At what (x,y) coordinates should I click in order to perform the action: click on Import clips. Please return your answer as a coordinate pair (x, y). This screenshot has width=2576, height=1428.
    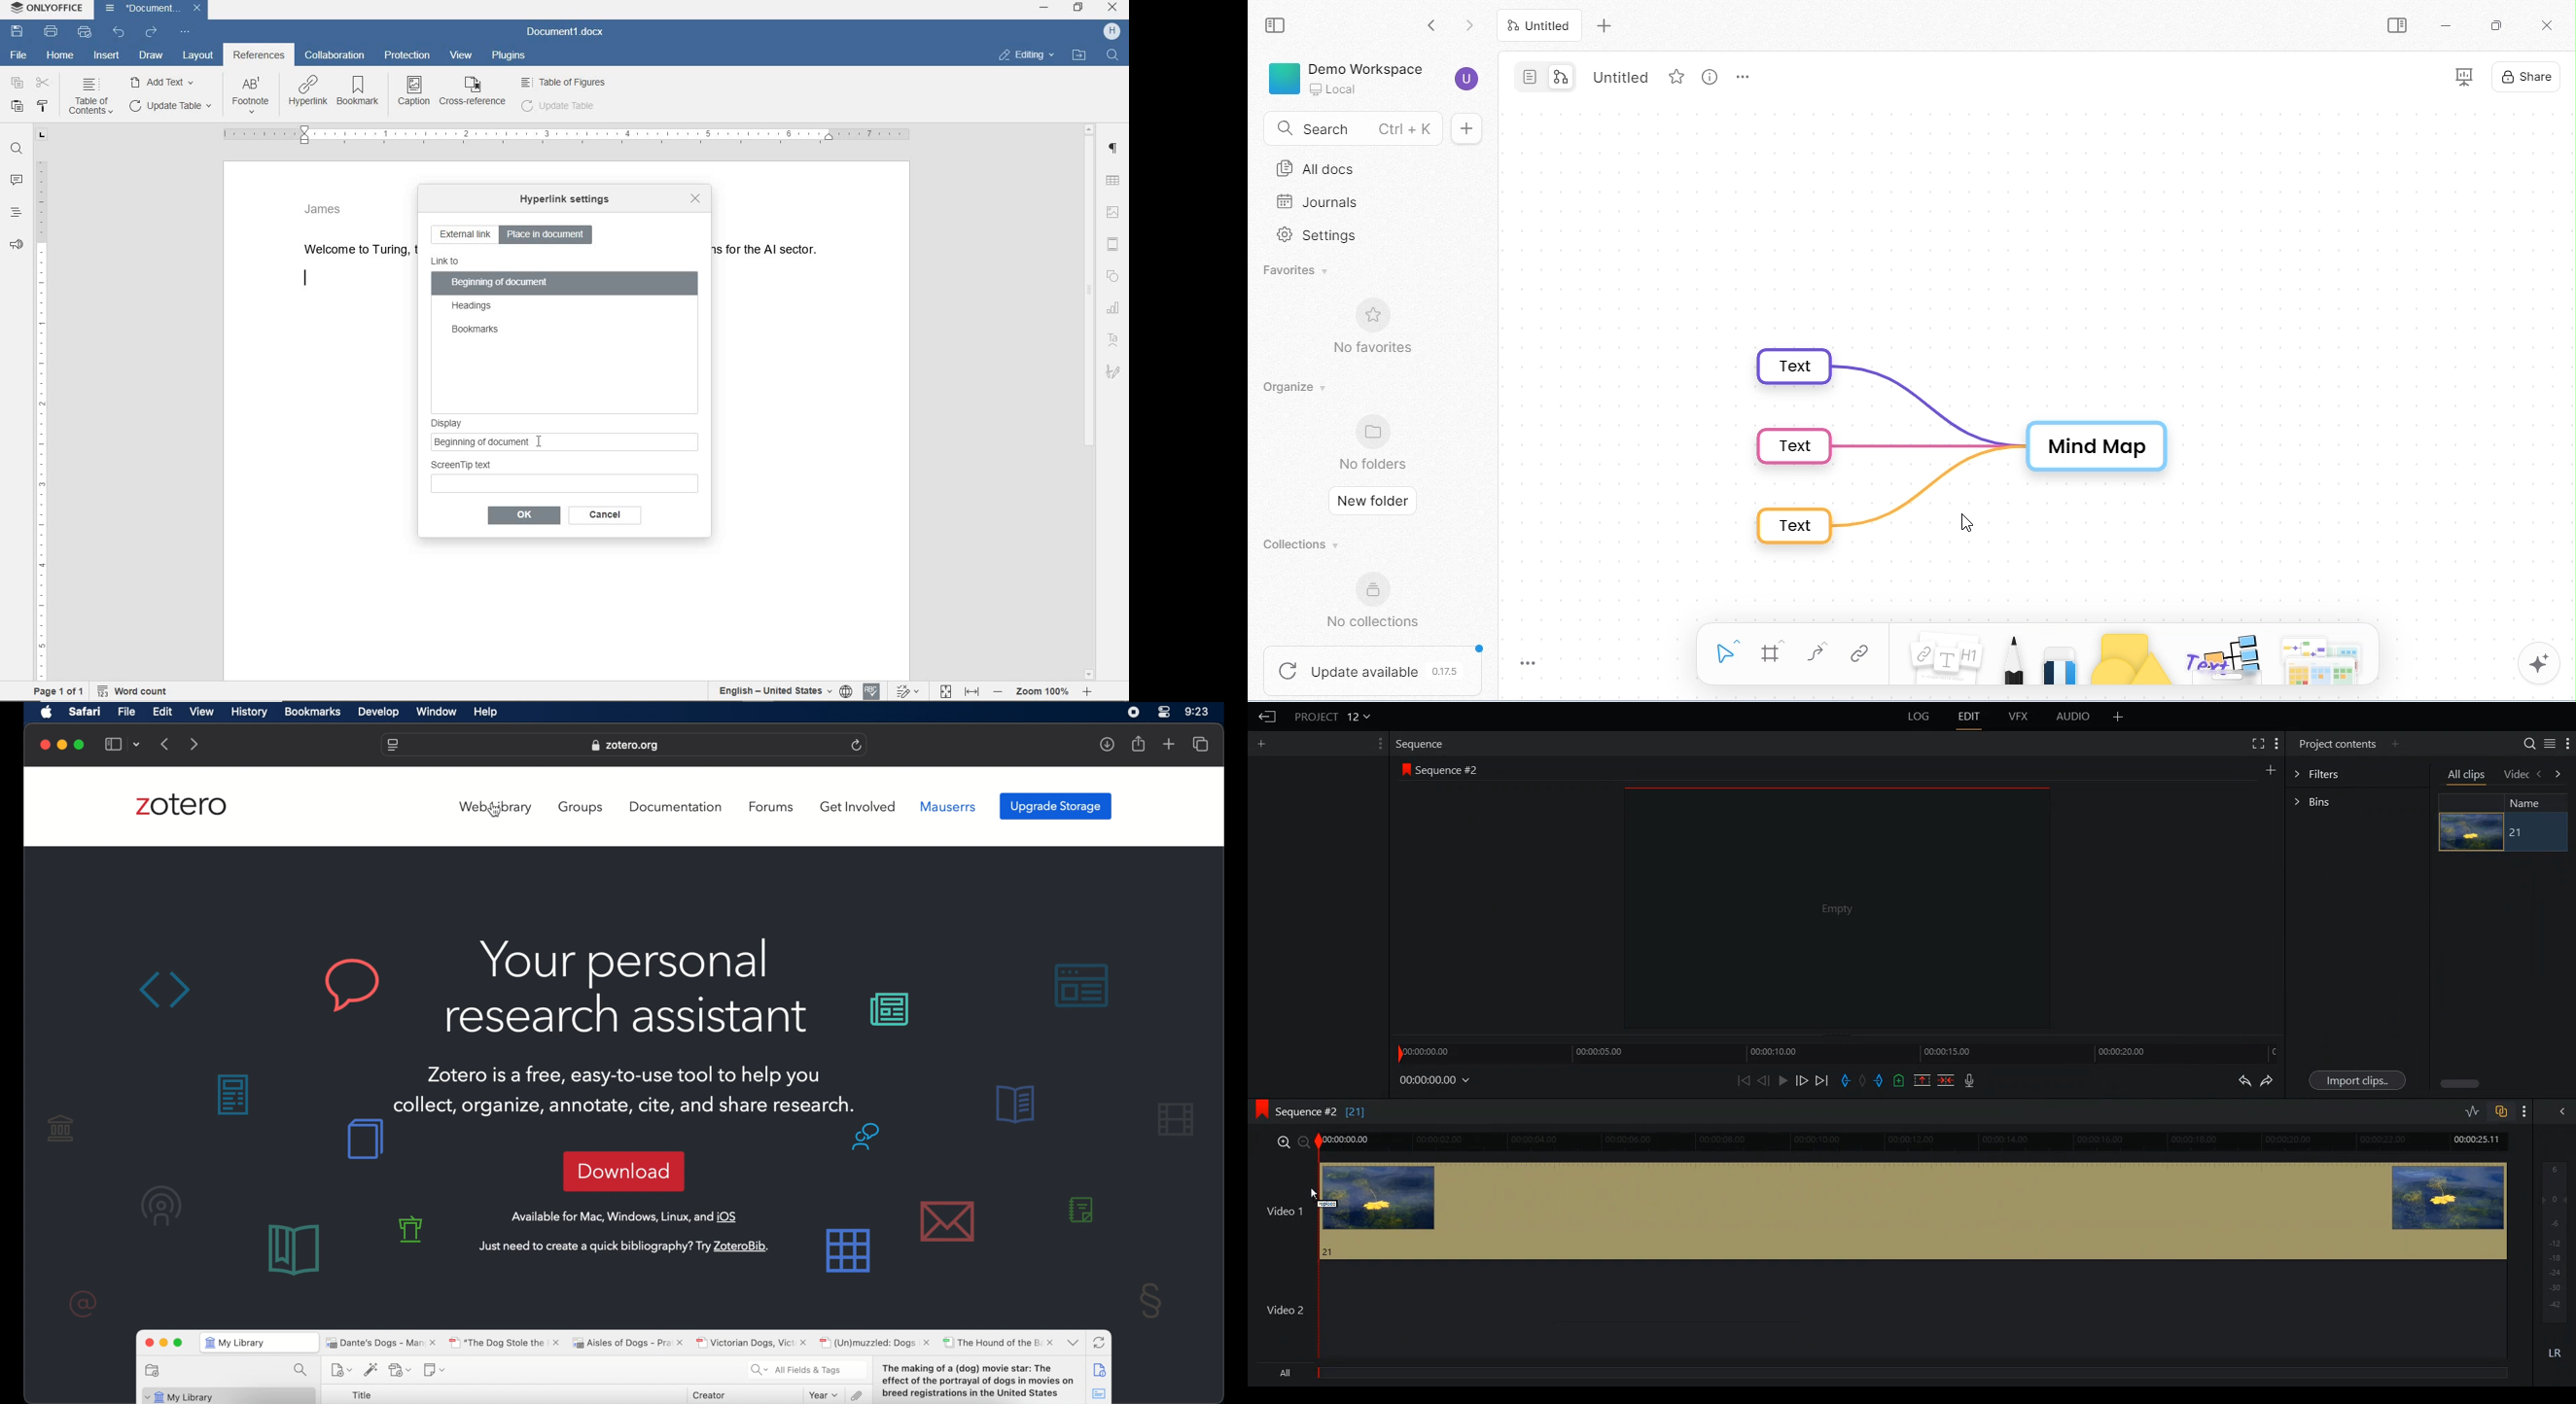
    Looking at the image, I should click on (2356, 1080).